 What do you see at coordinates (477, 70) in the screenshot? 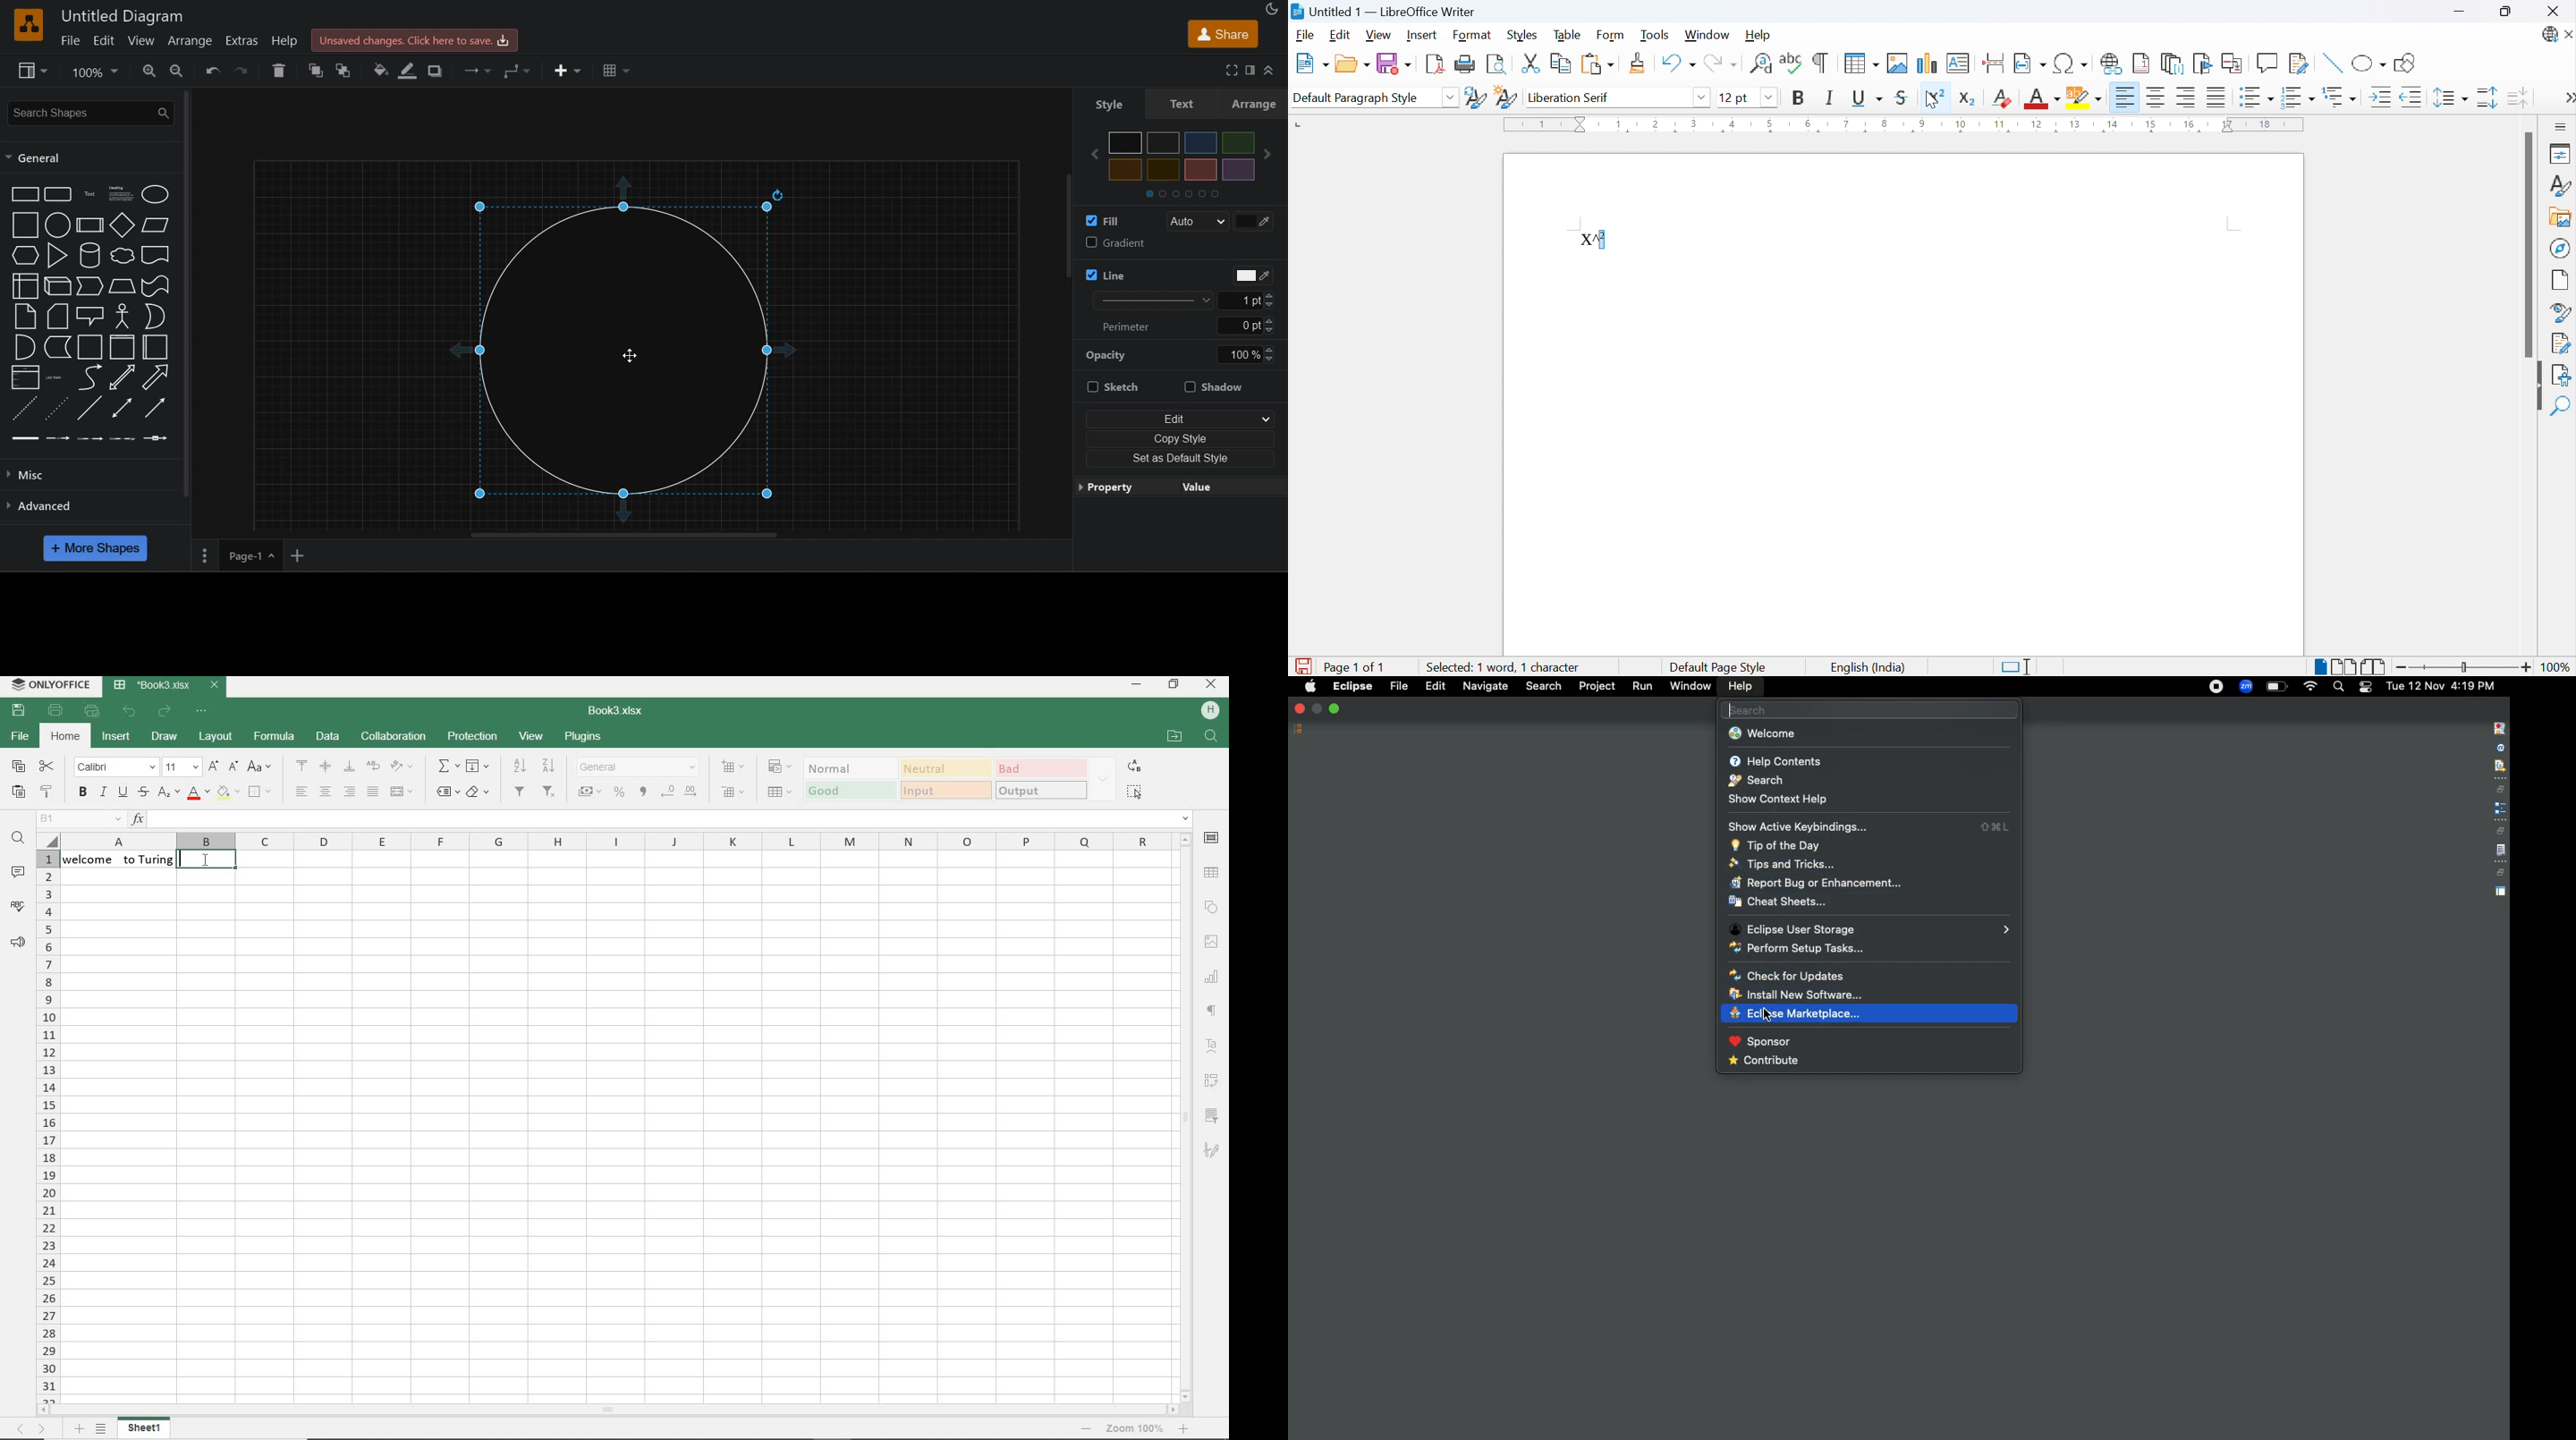
I see `connection` at bounding box center [477, 70].